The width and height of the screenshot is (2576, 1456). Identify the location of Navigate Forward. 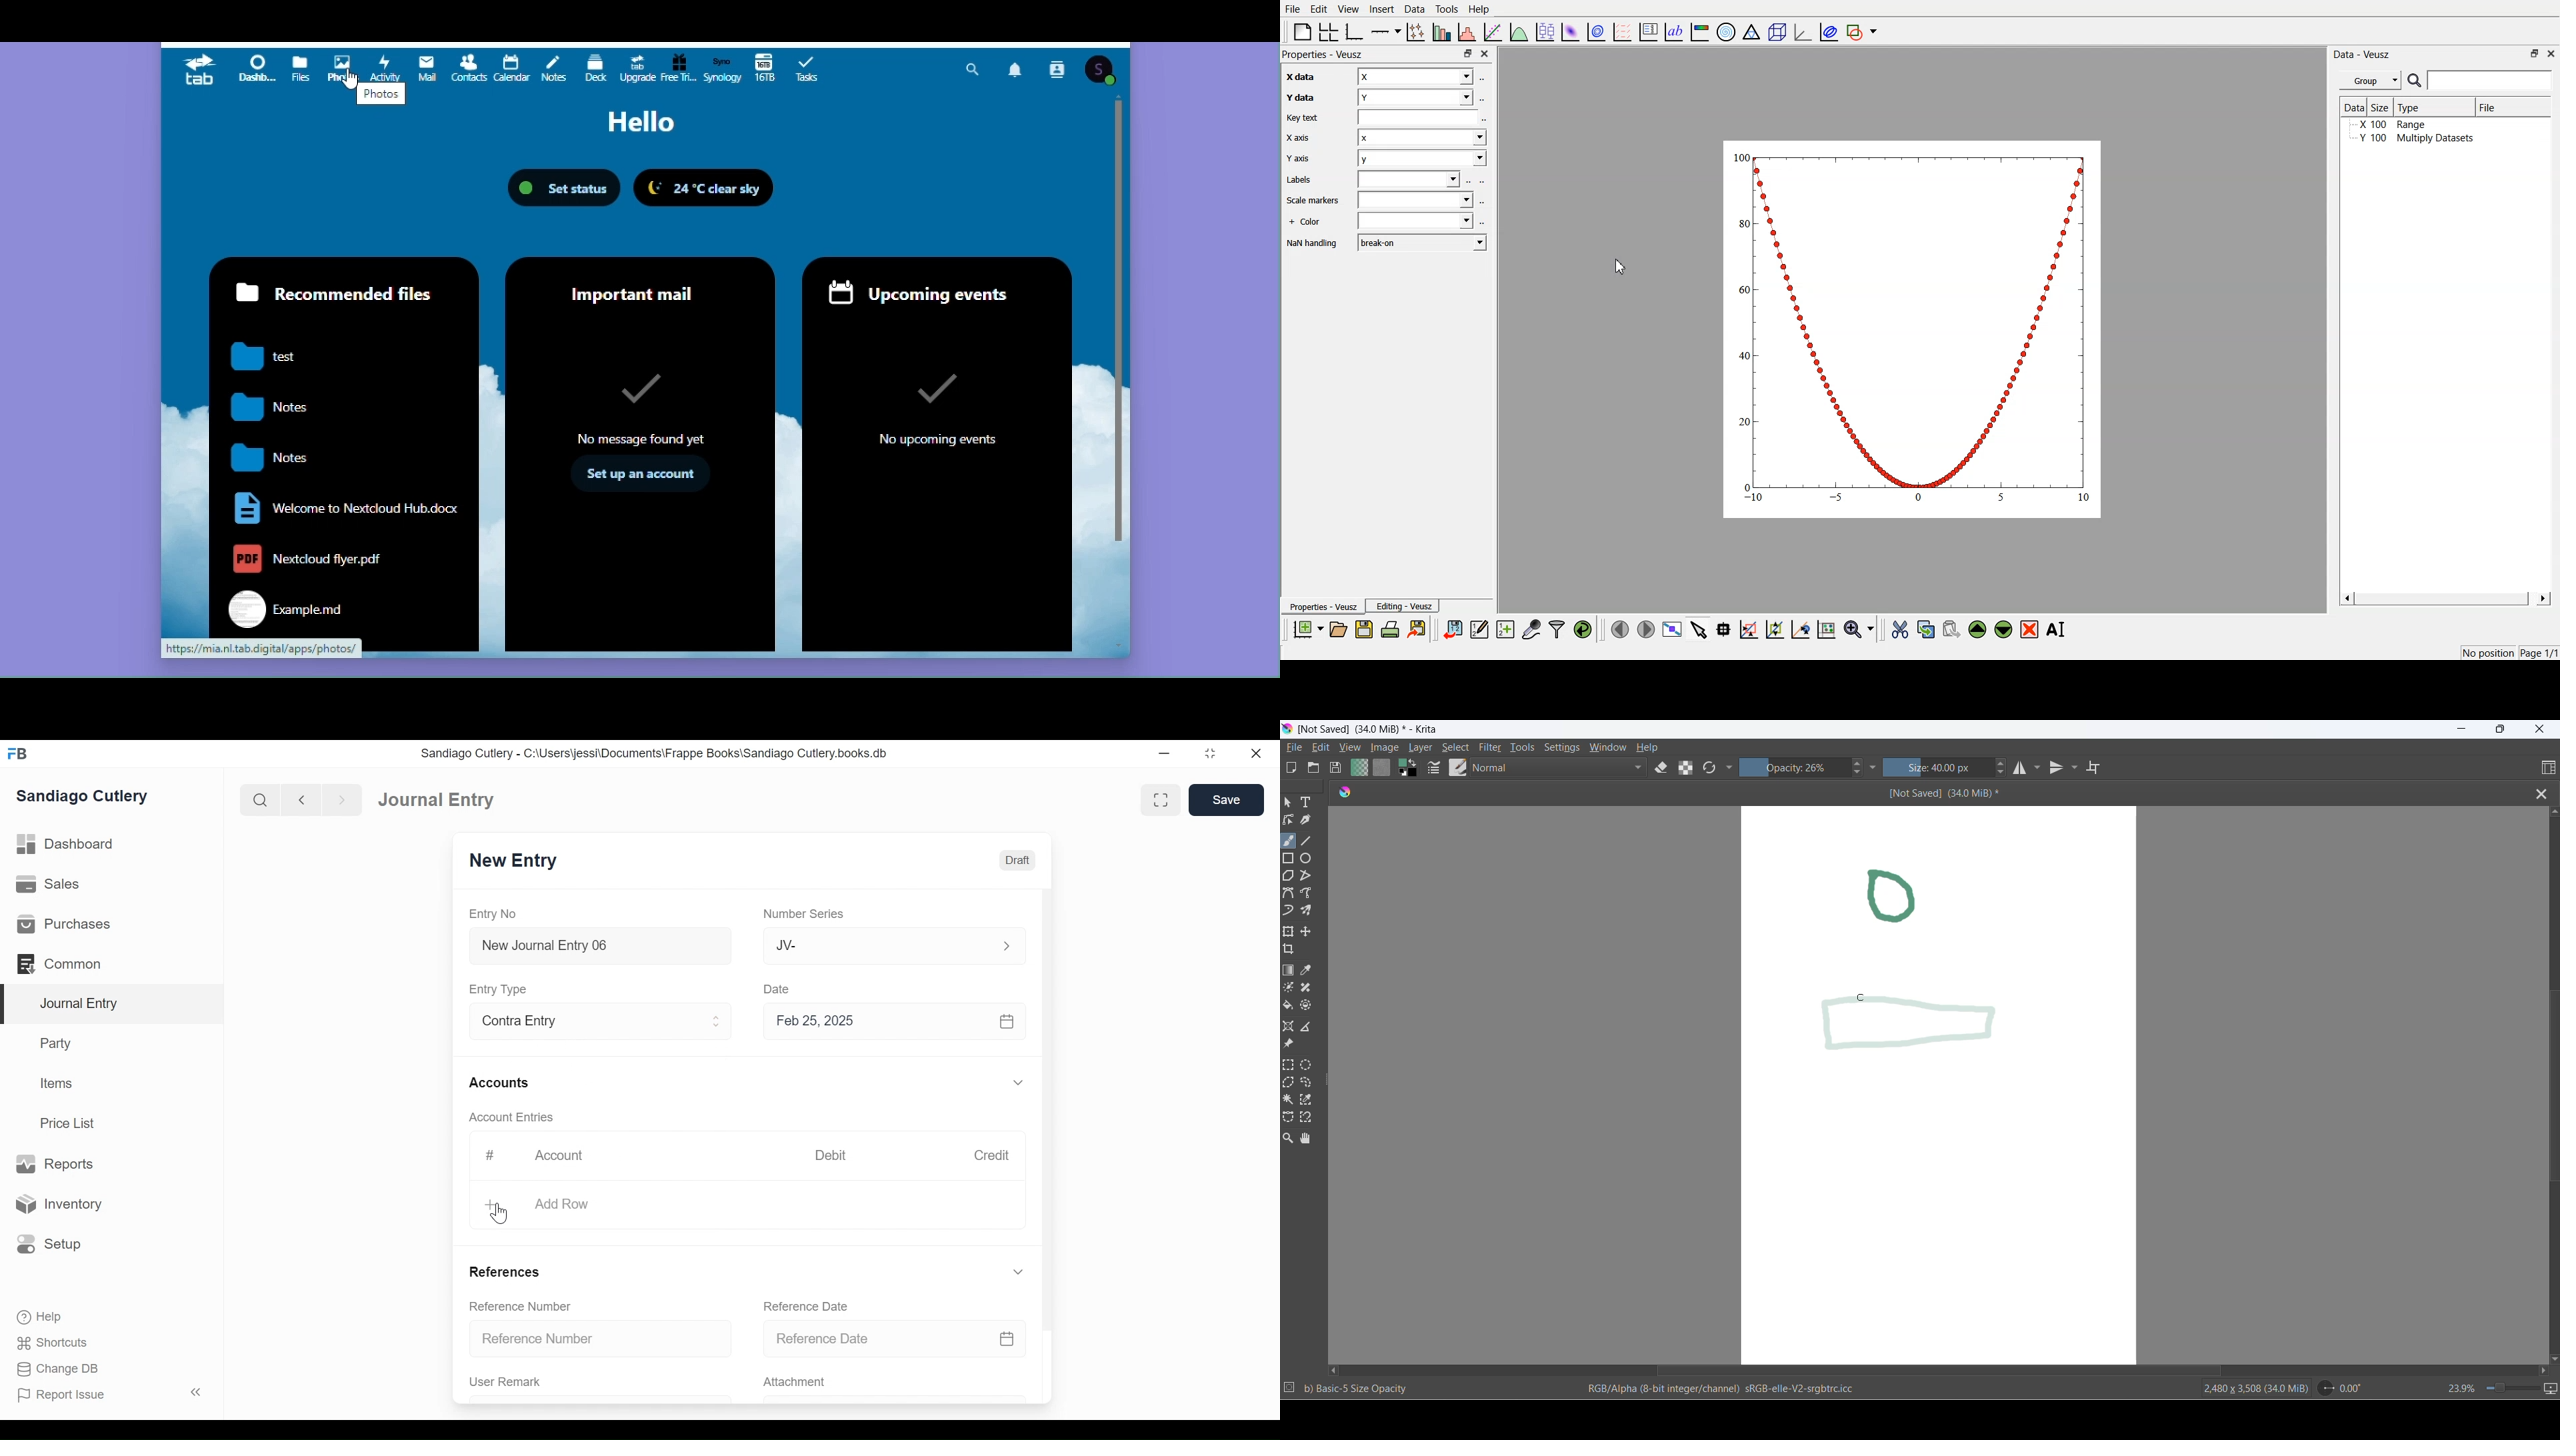
(343, 801).